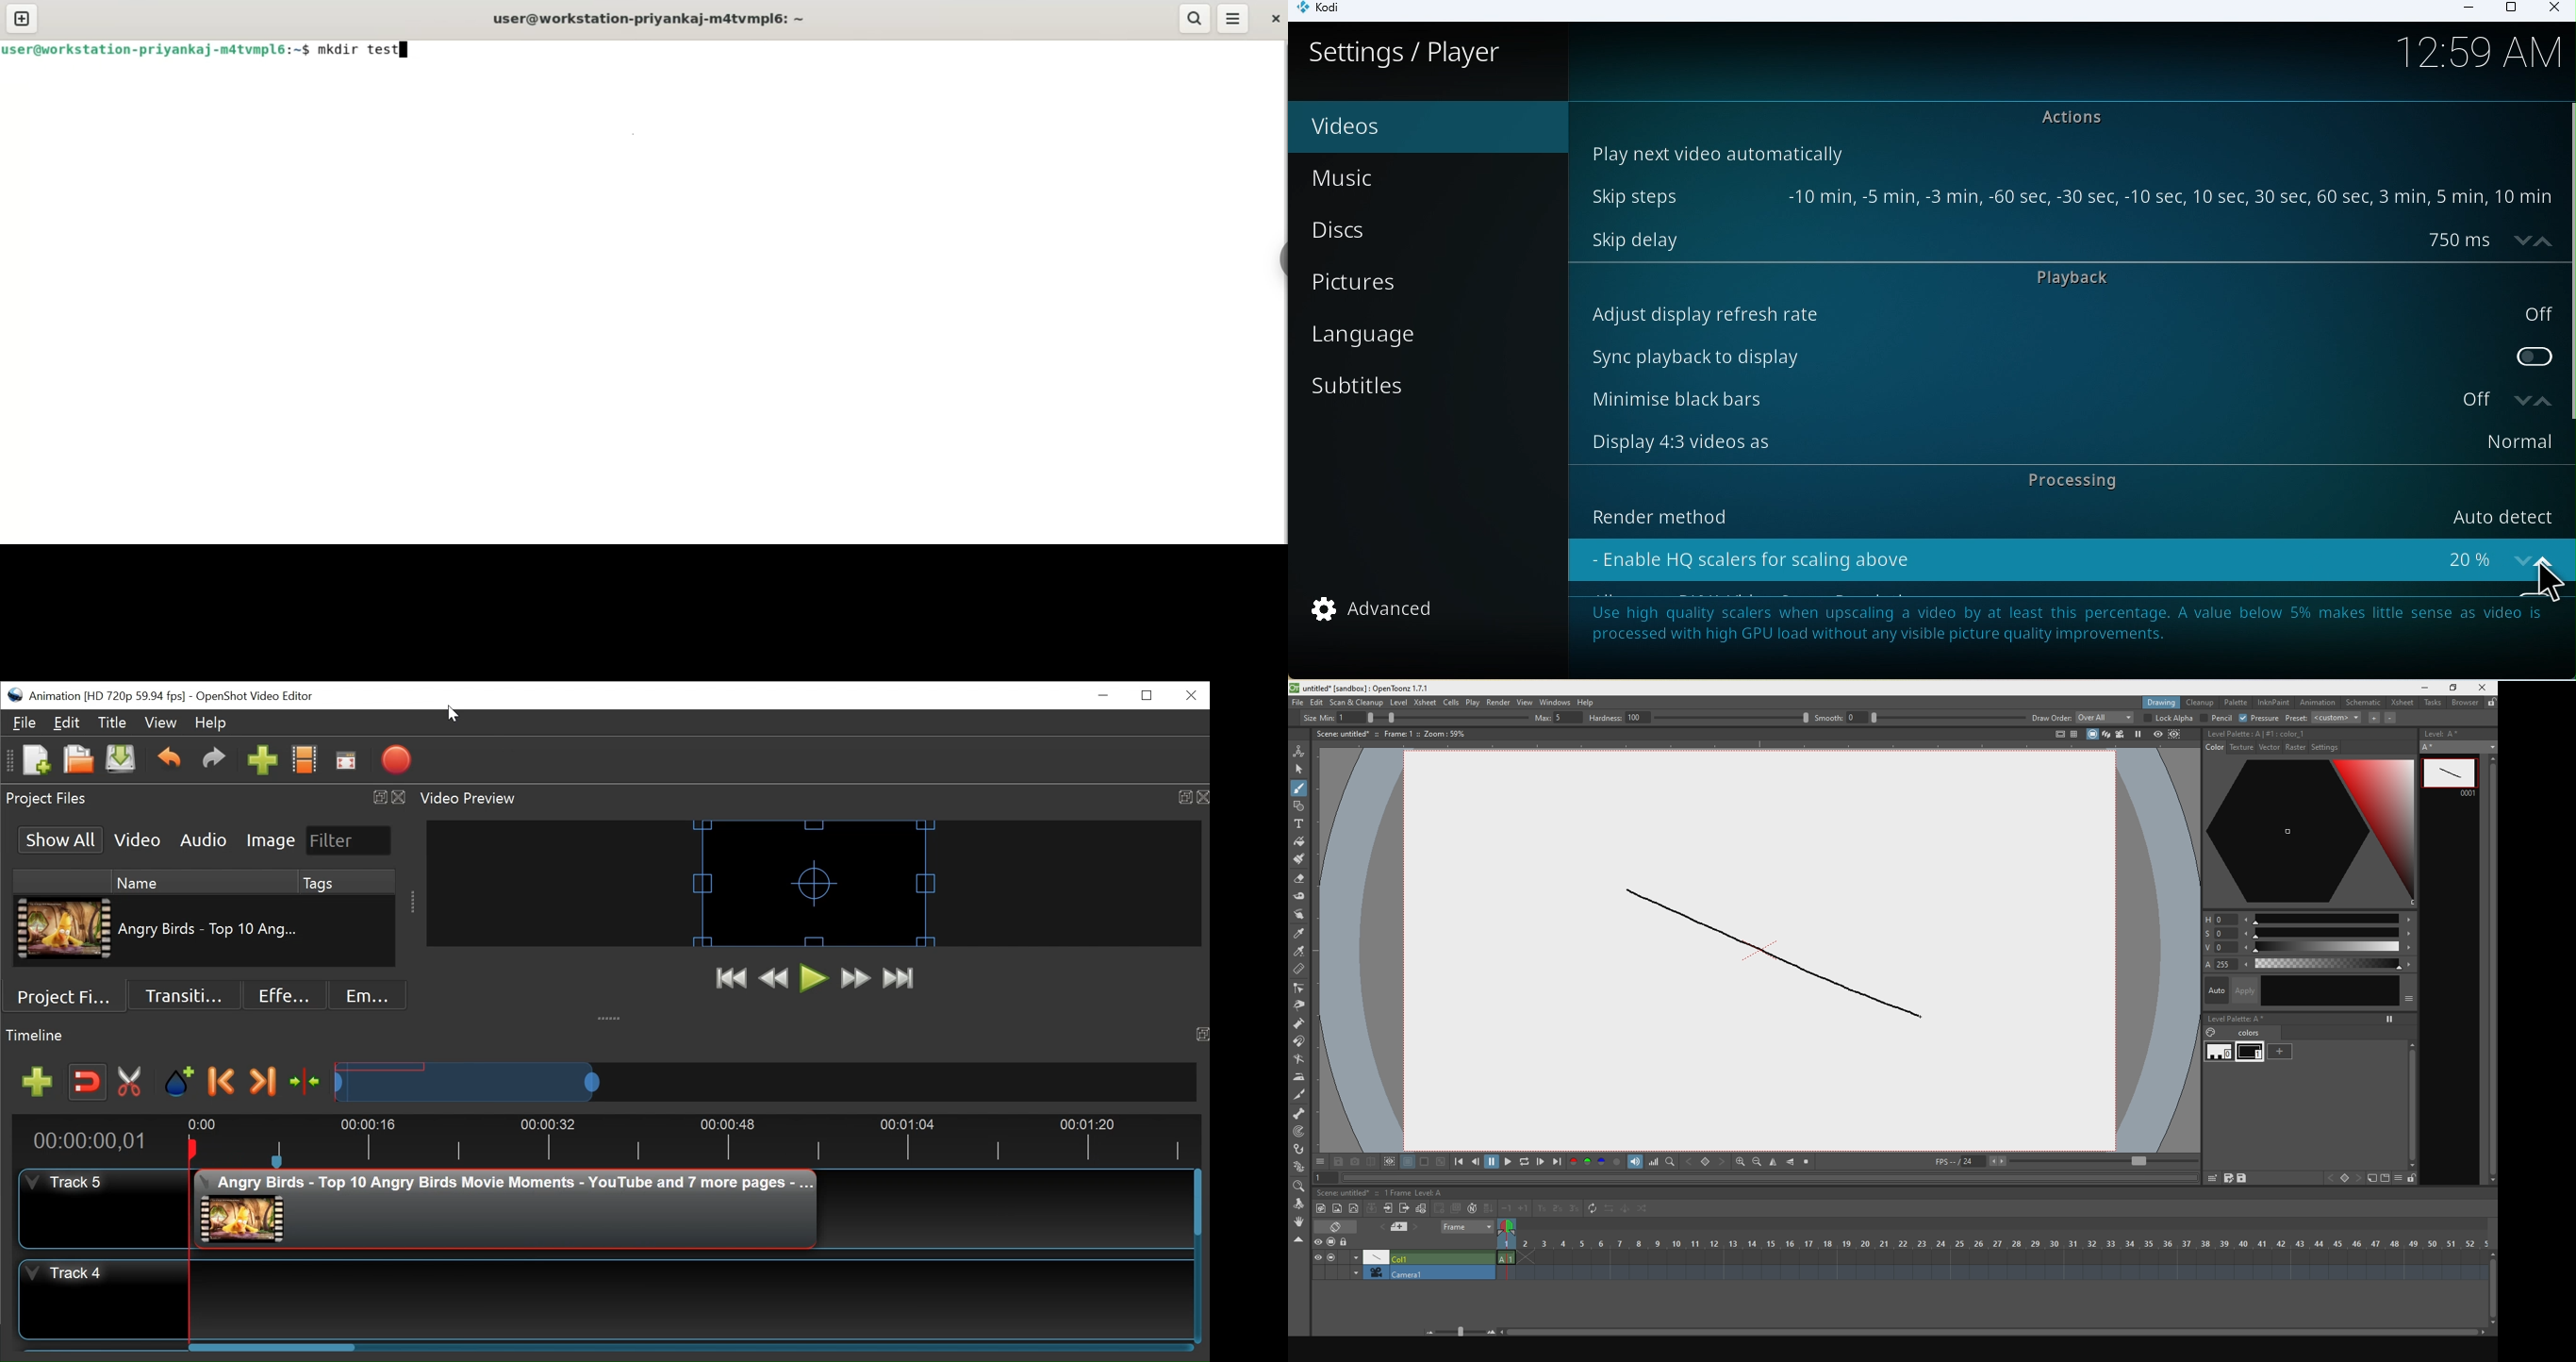  What do you see at coordinates (1707, 1162) in the screenshot?
I see `backward and forward` at bounding box center [1707, 1162].